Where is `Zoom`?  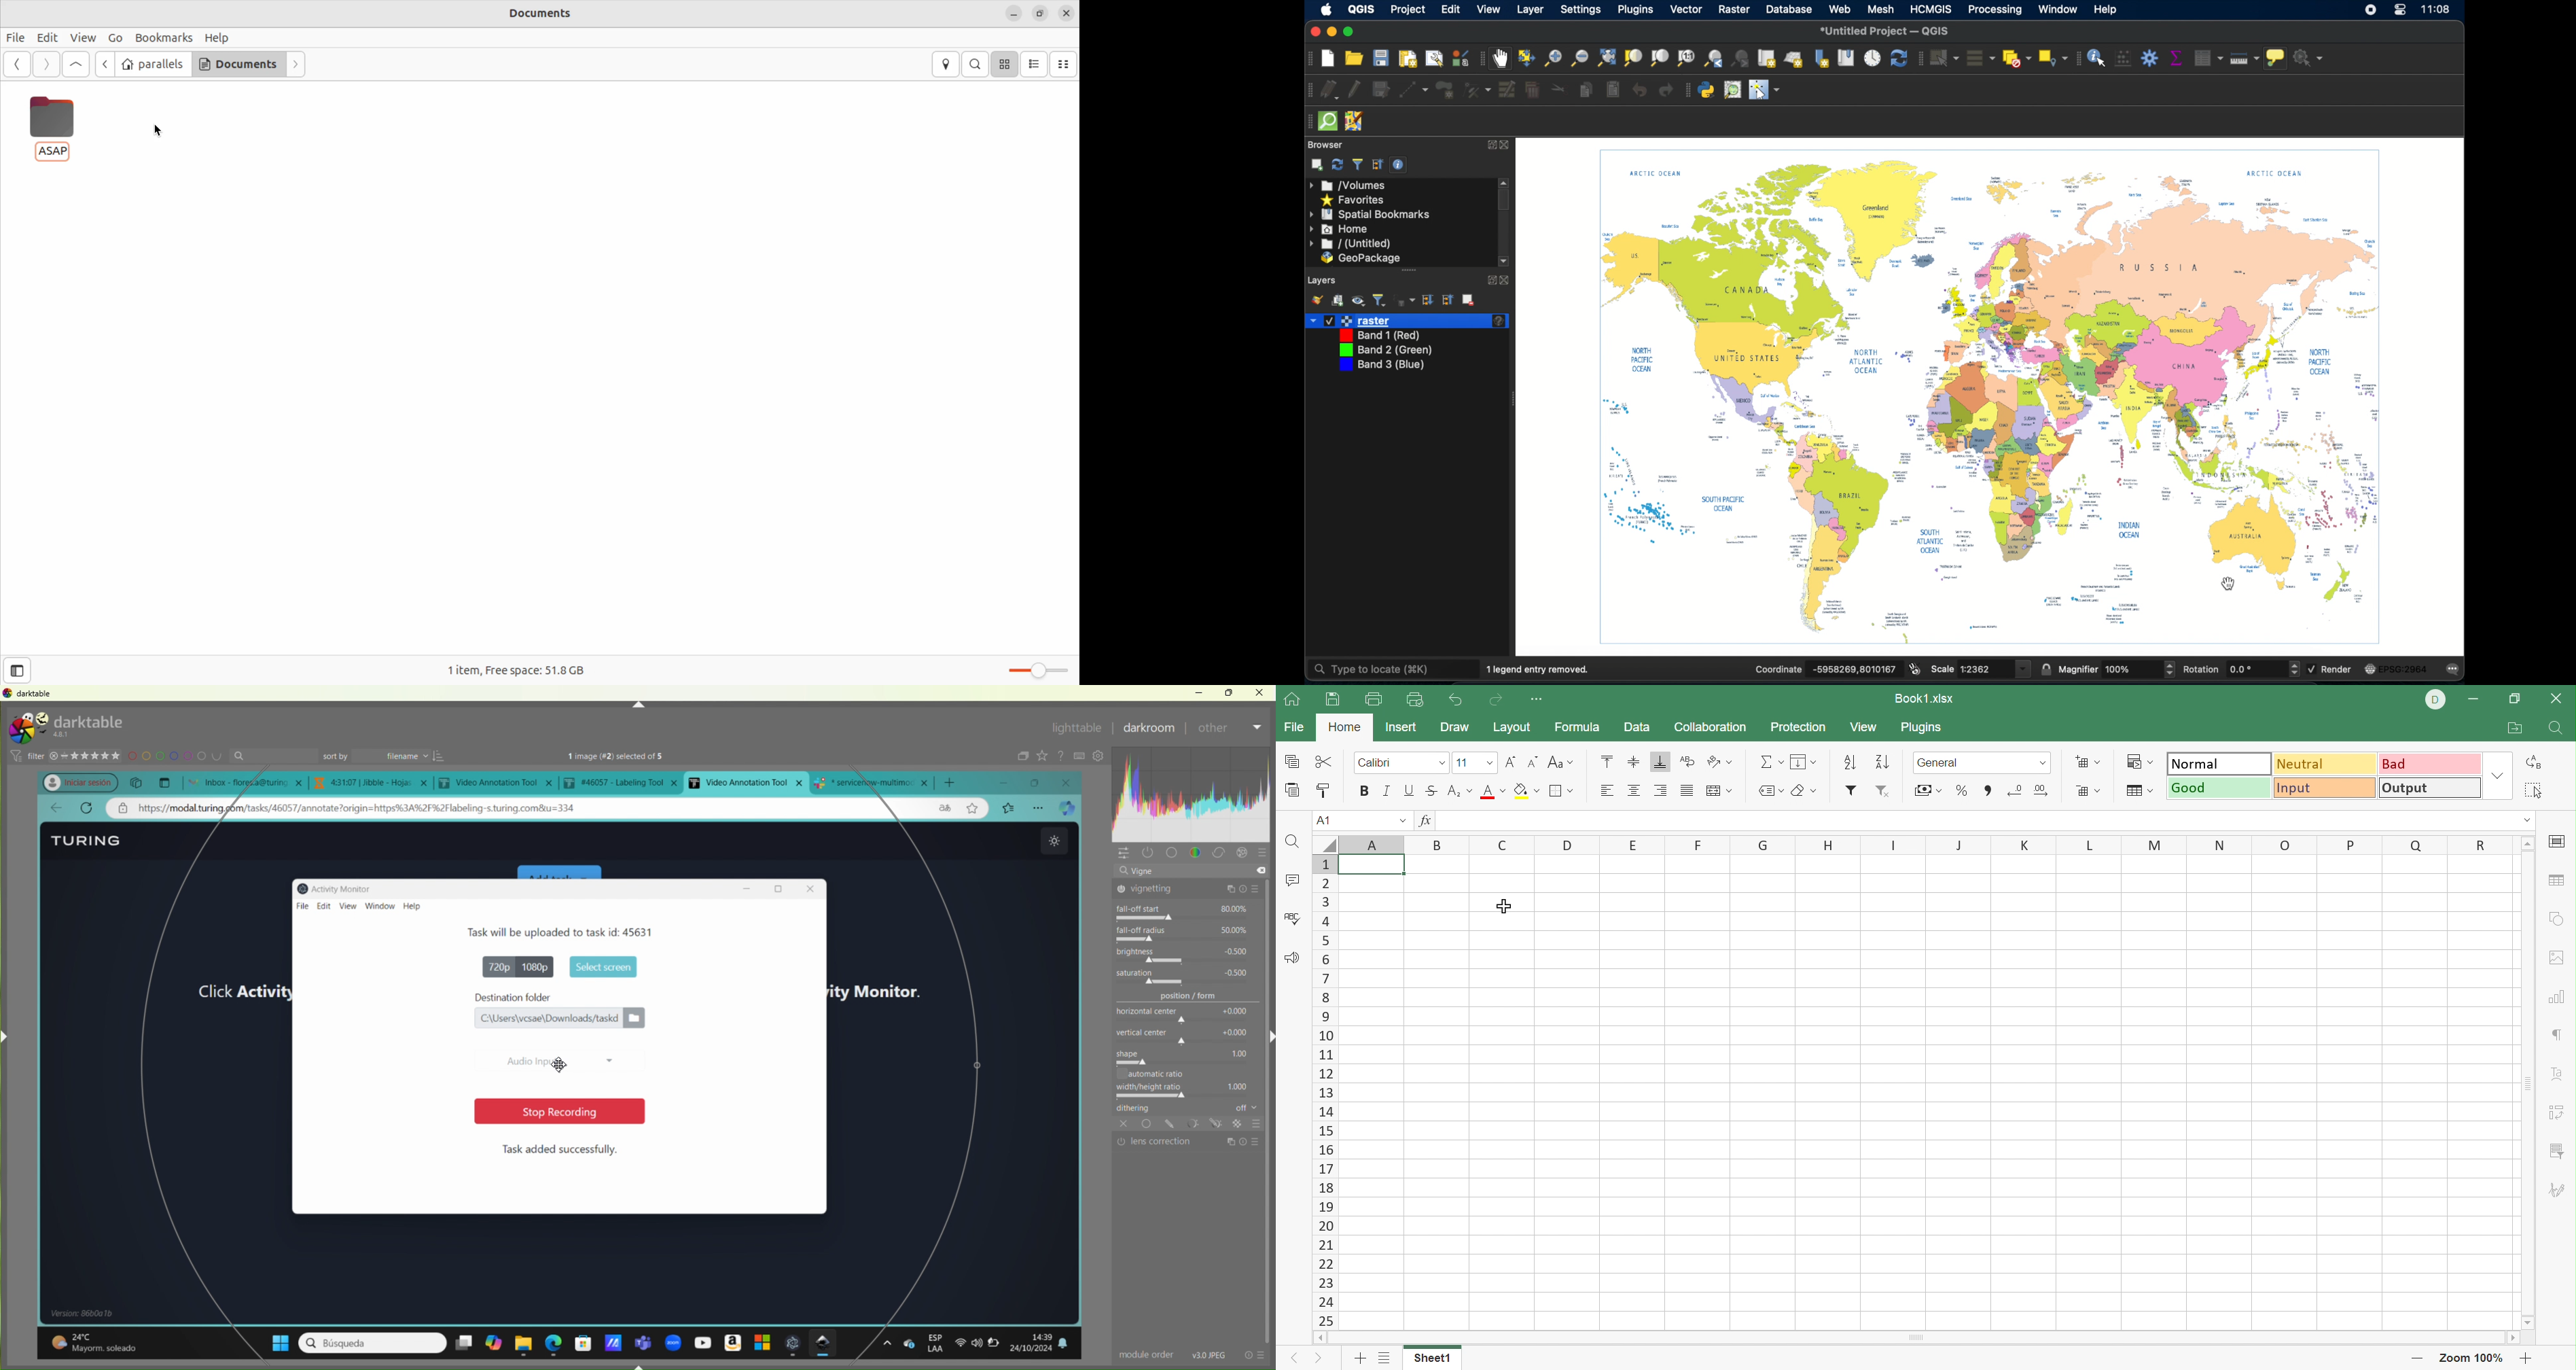
Zoom is located at coordinates (1037, 668).